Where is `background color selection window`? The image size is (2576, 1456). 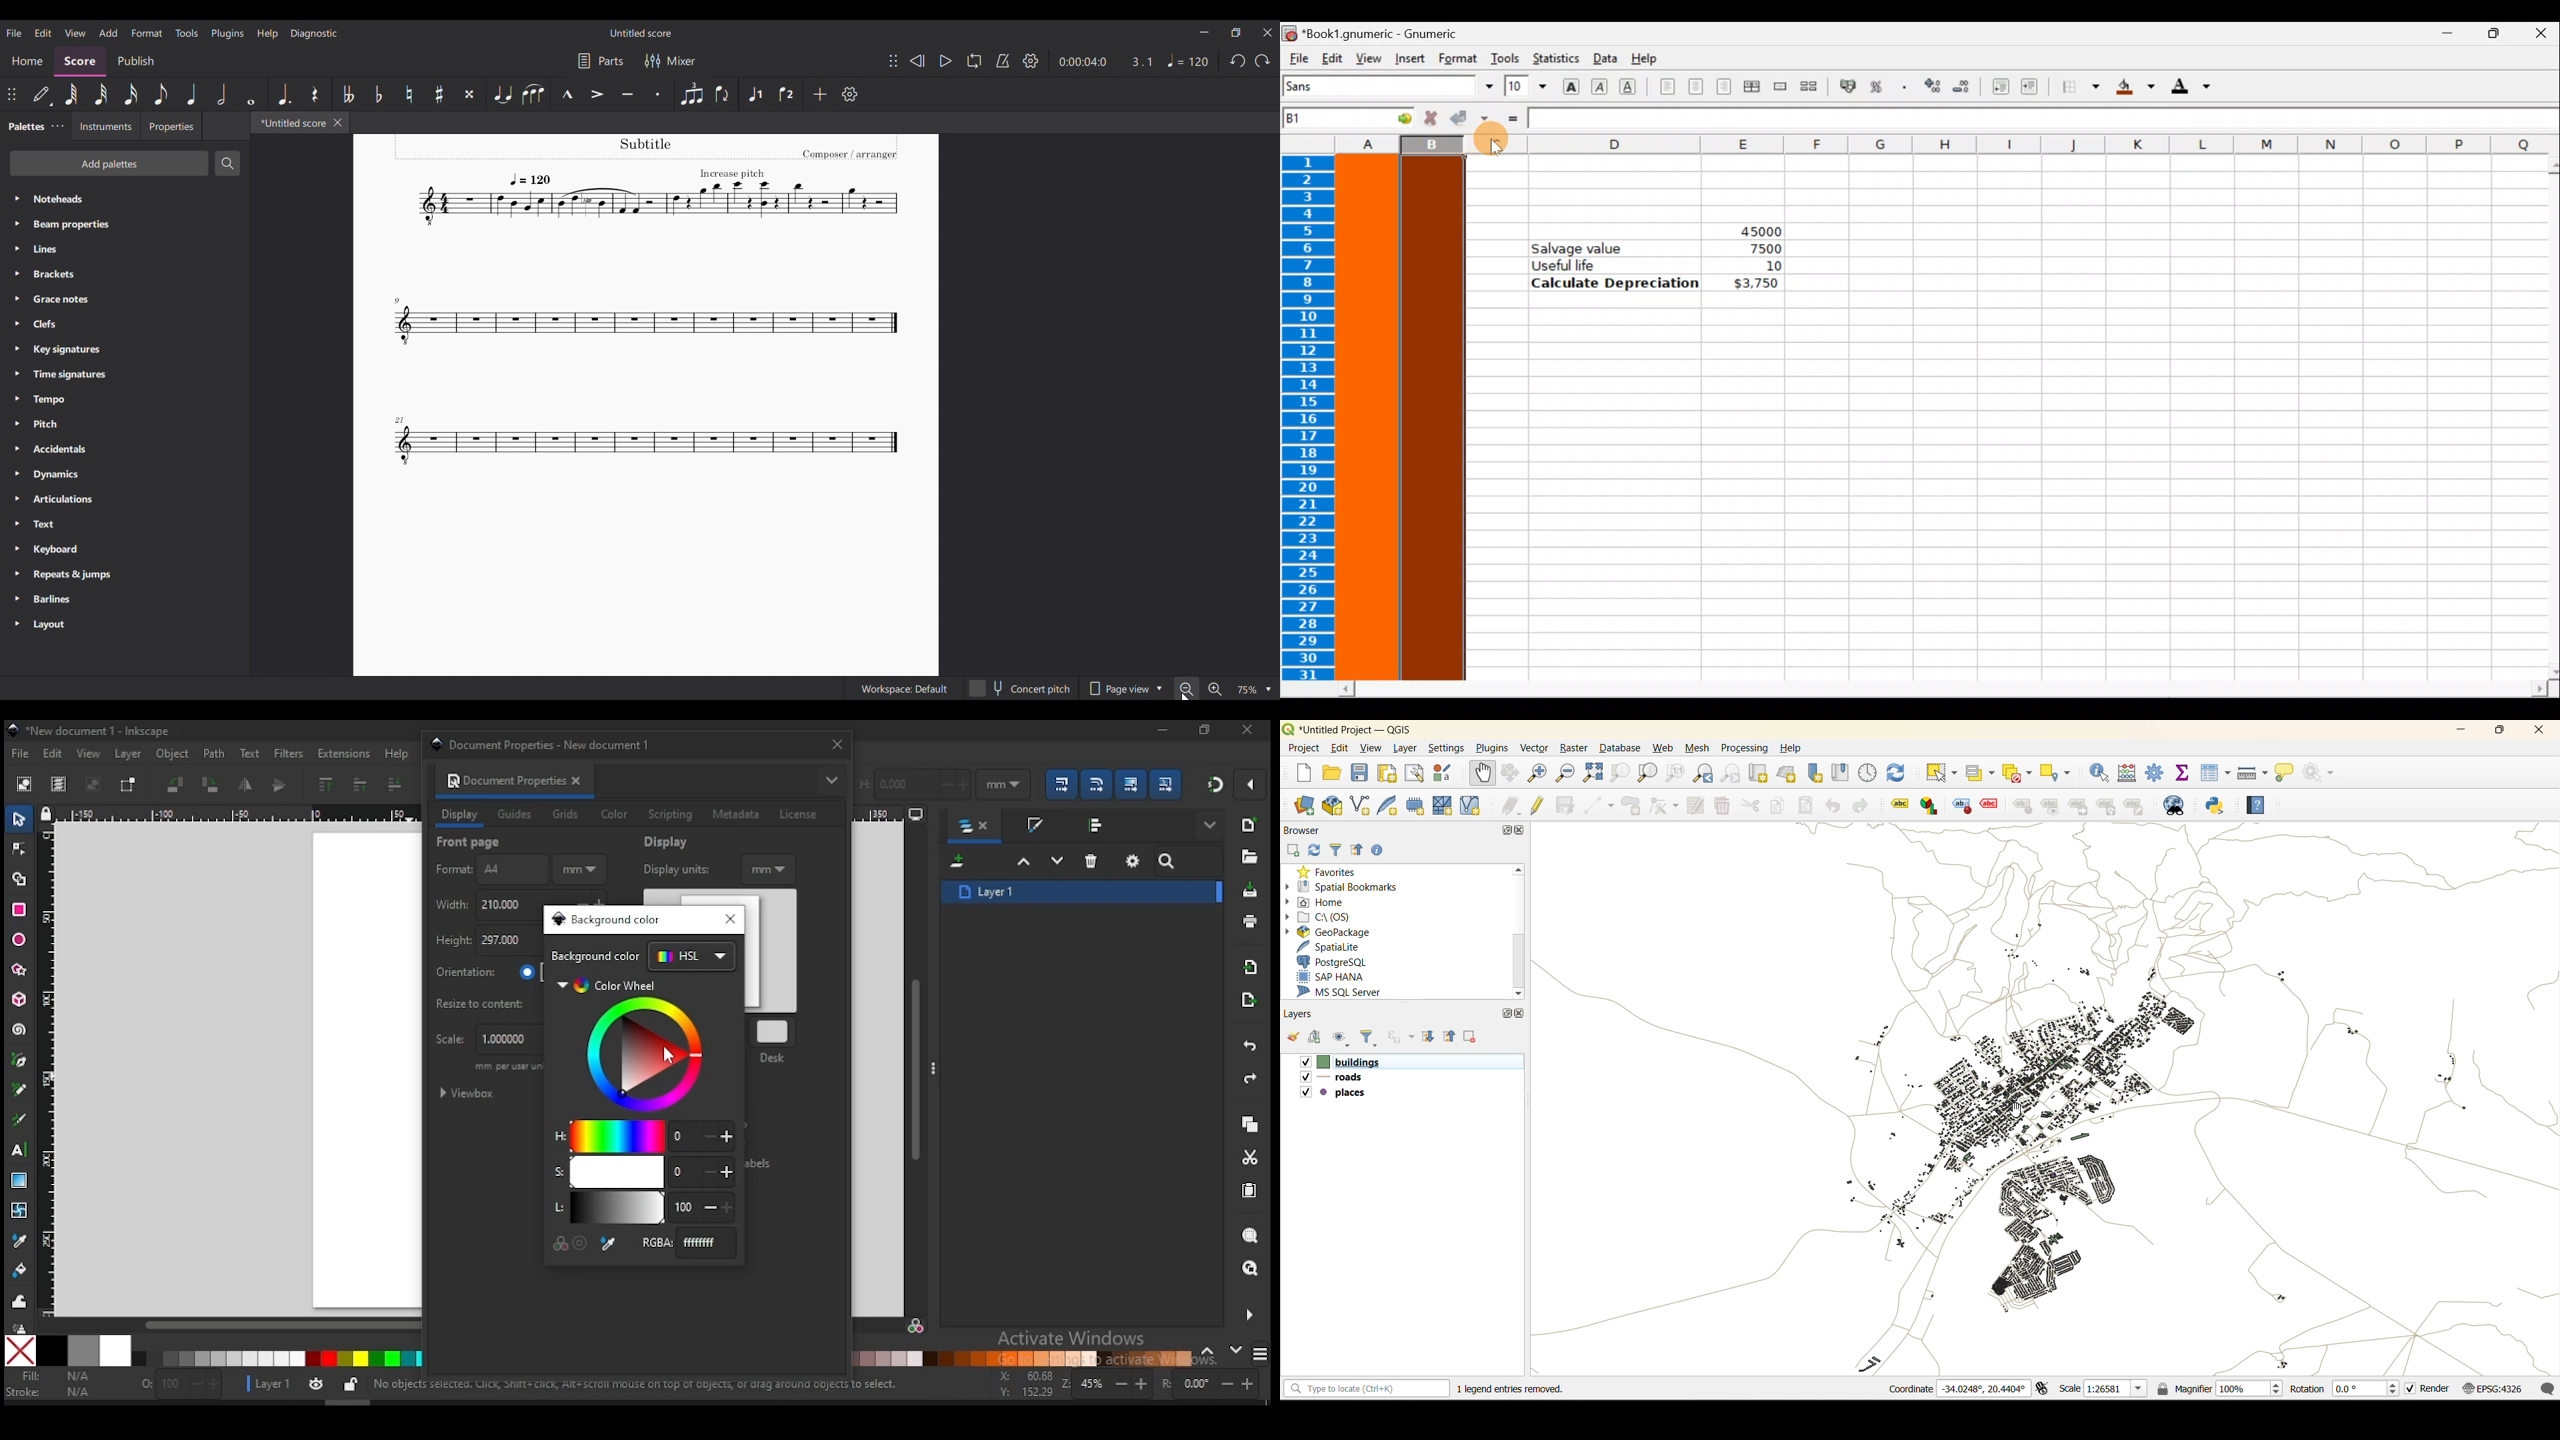 background color selection window is located at coordinates (608, 920).